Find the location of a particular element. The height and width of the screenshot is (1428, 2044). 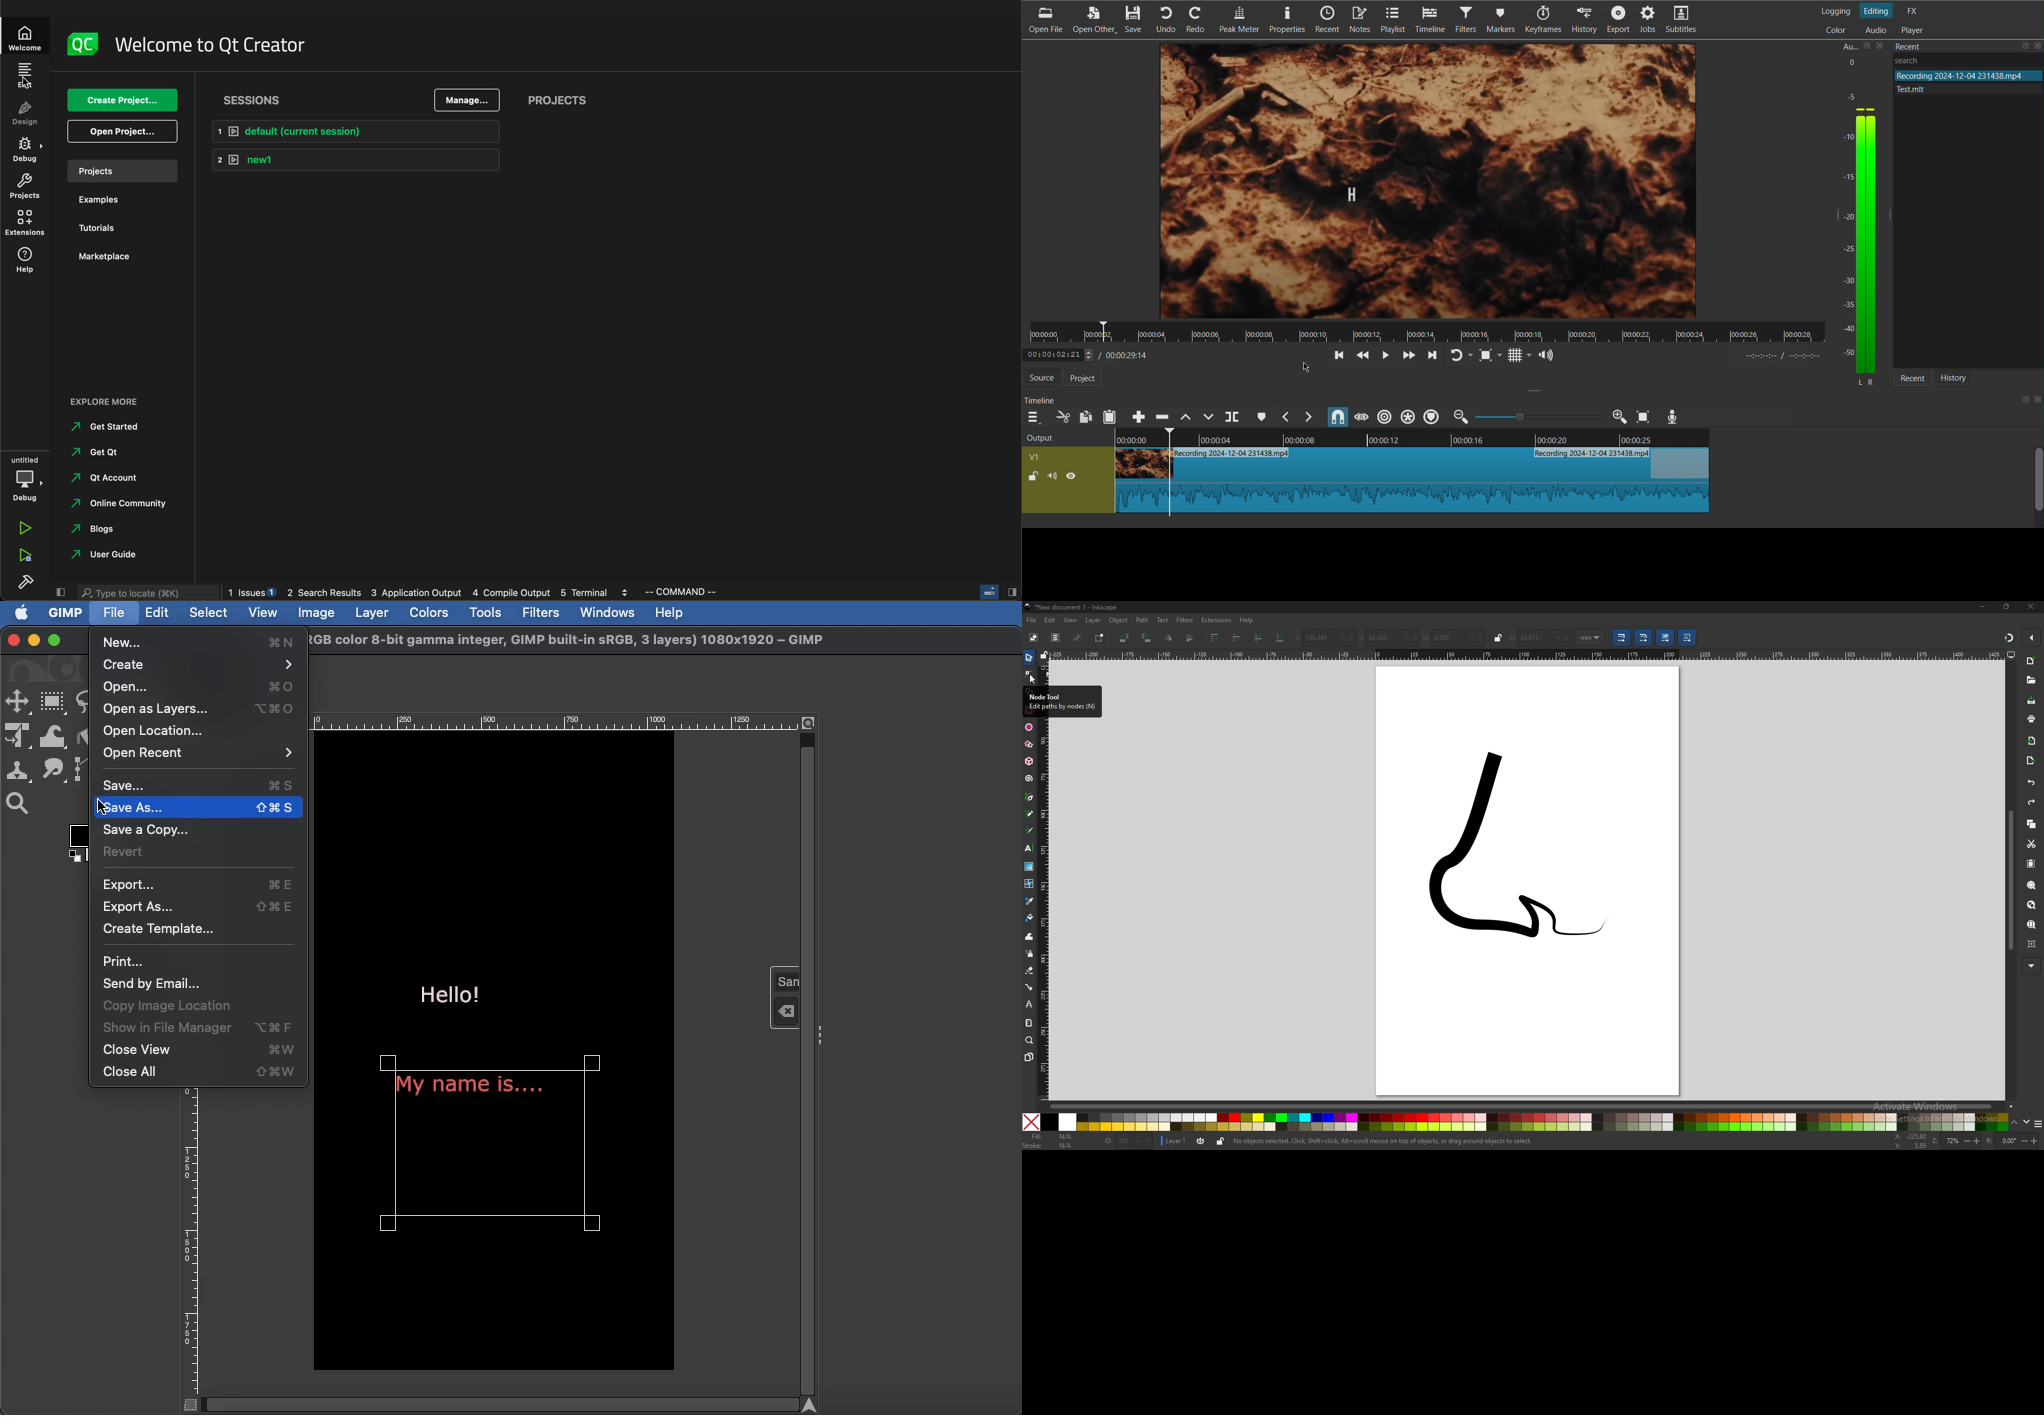

object is located at coordinates (1120, 620).